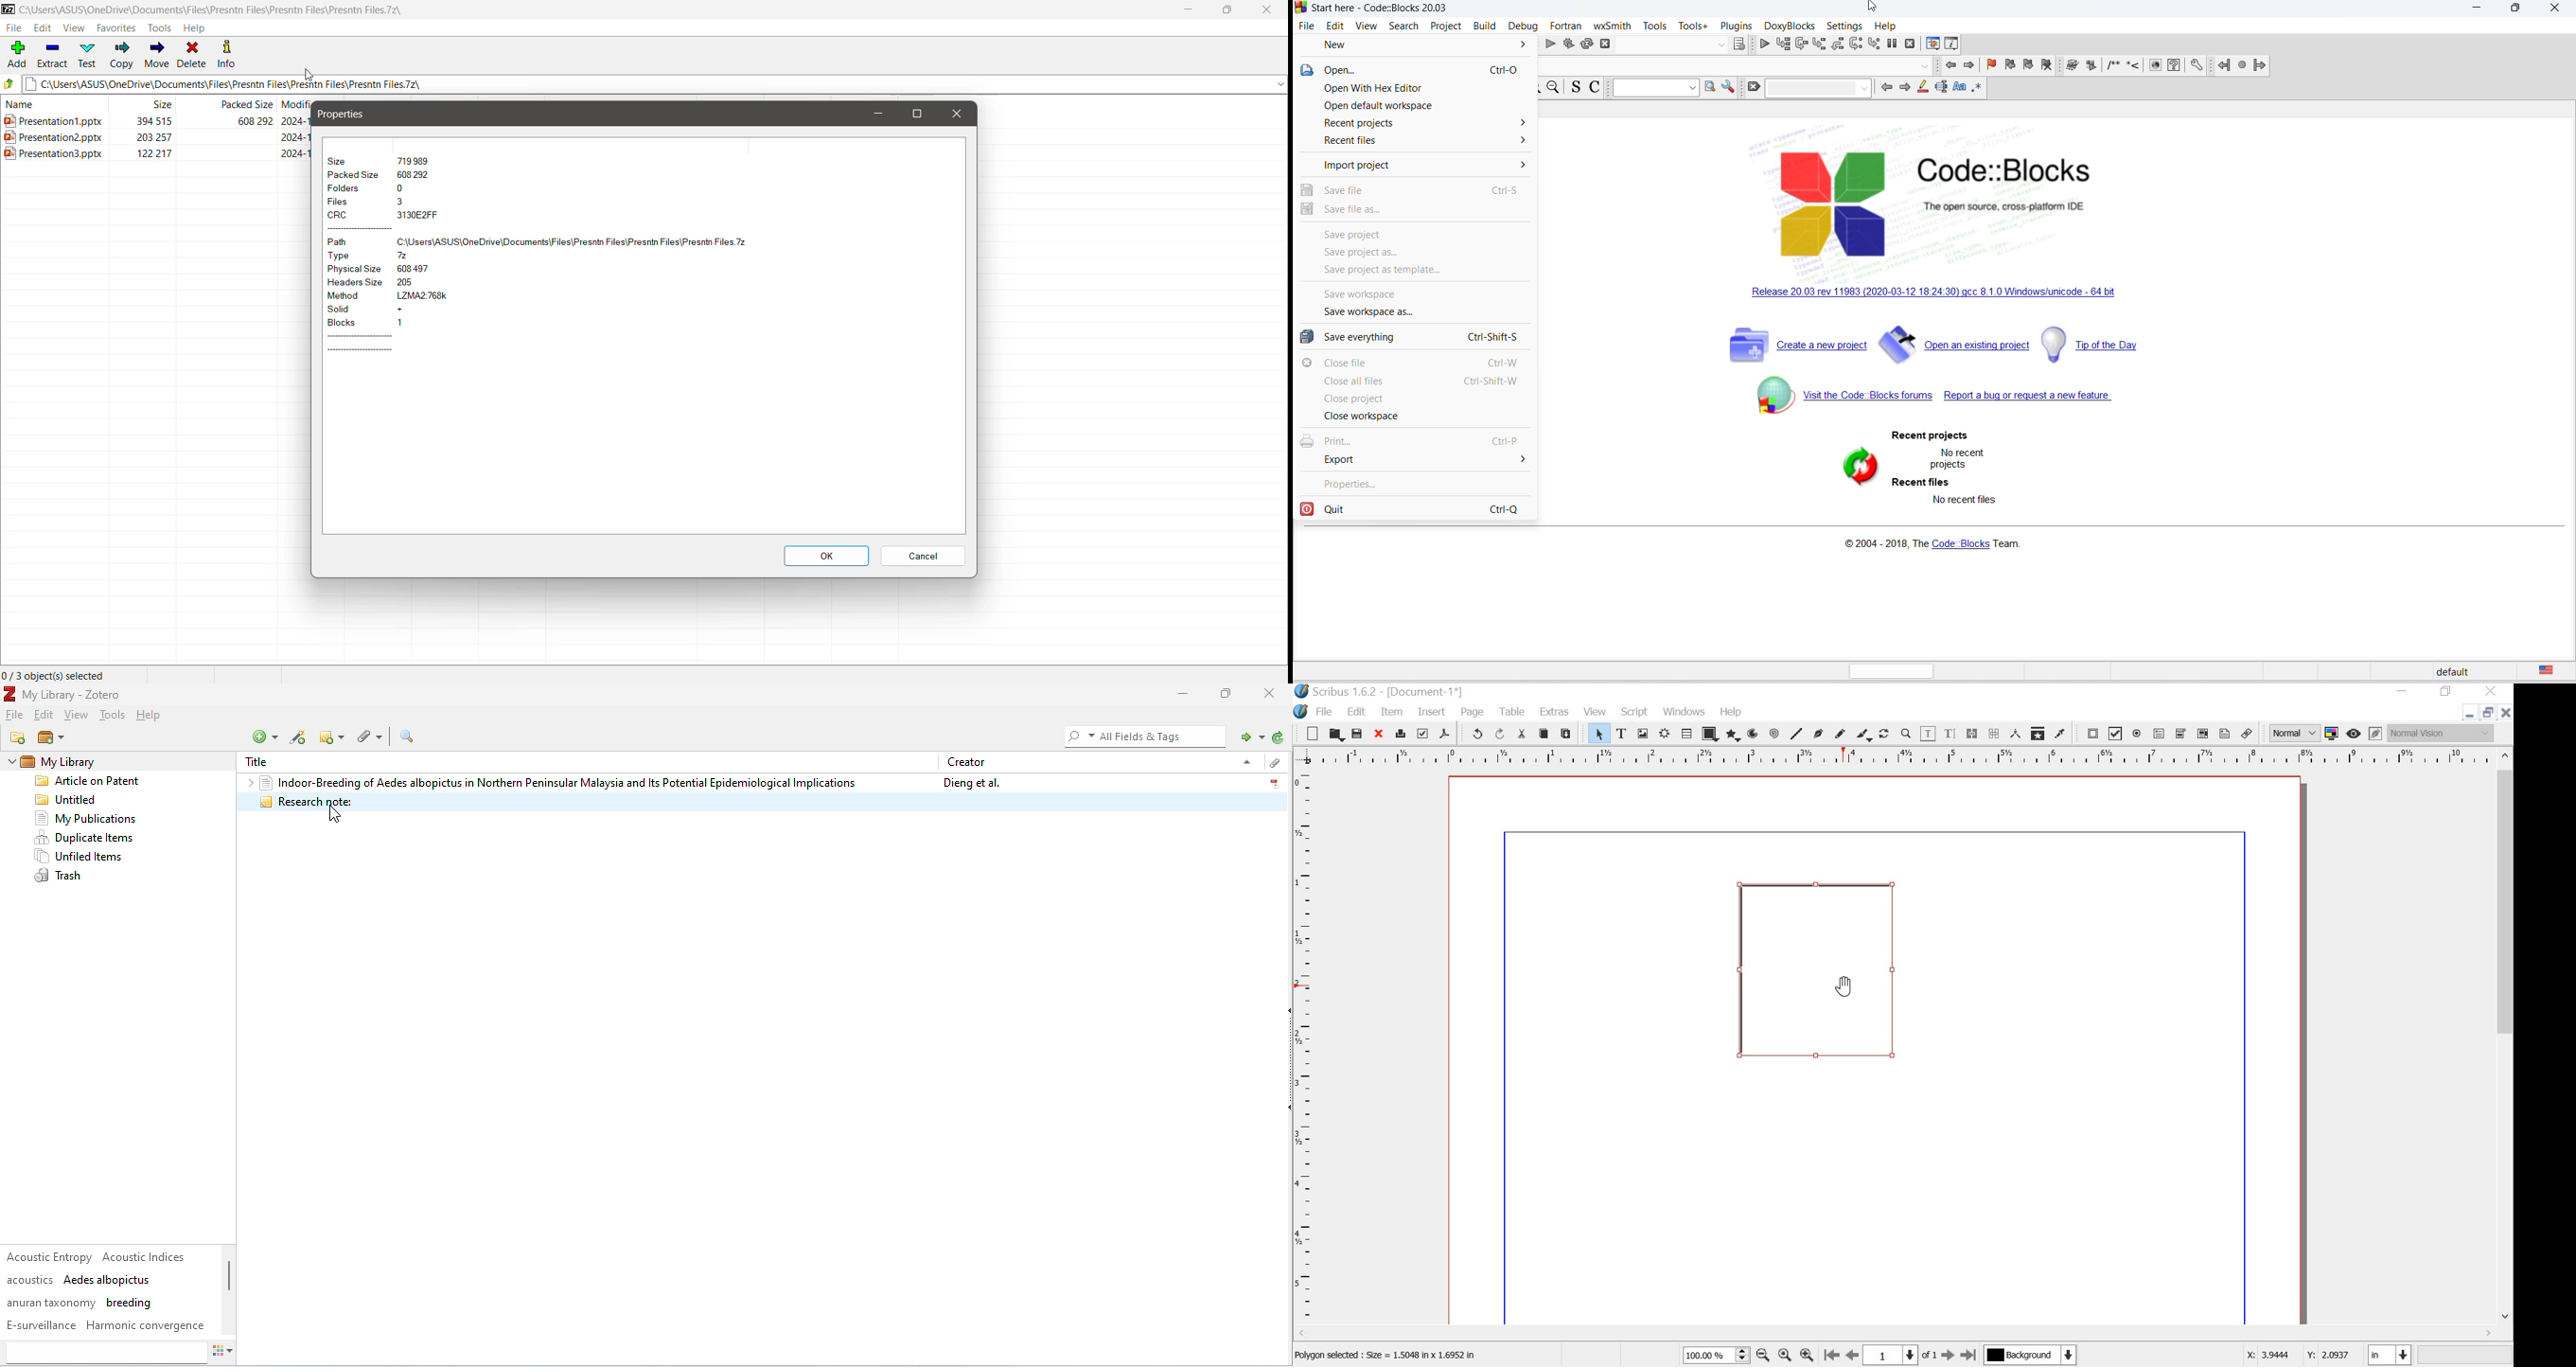  I want to click on Copy, so click(121, 55).